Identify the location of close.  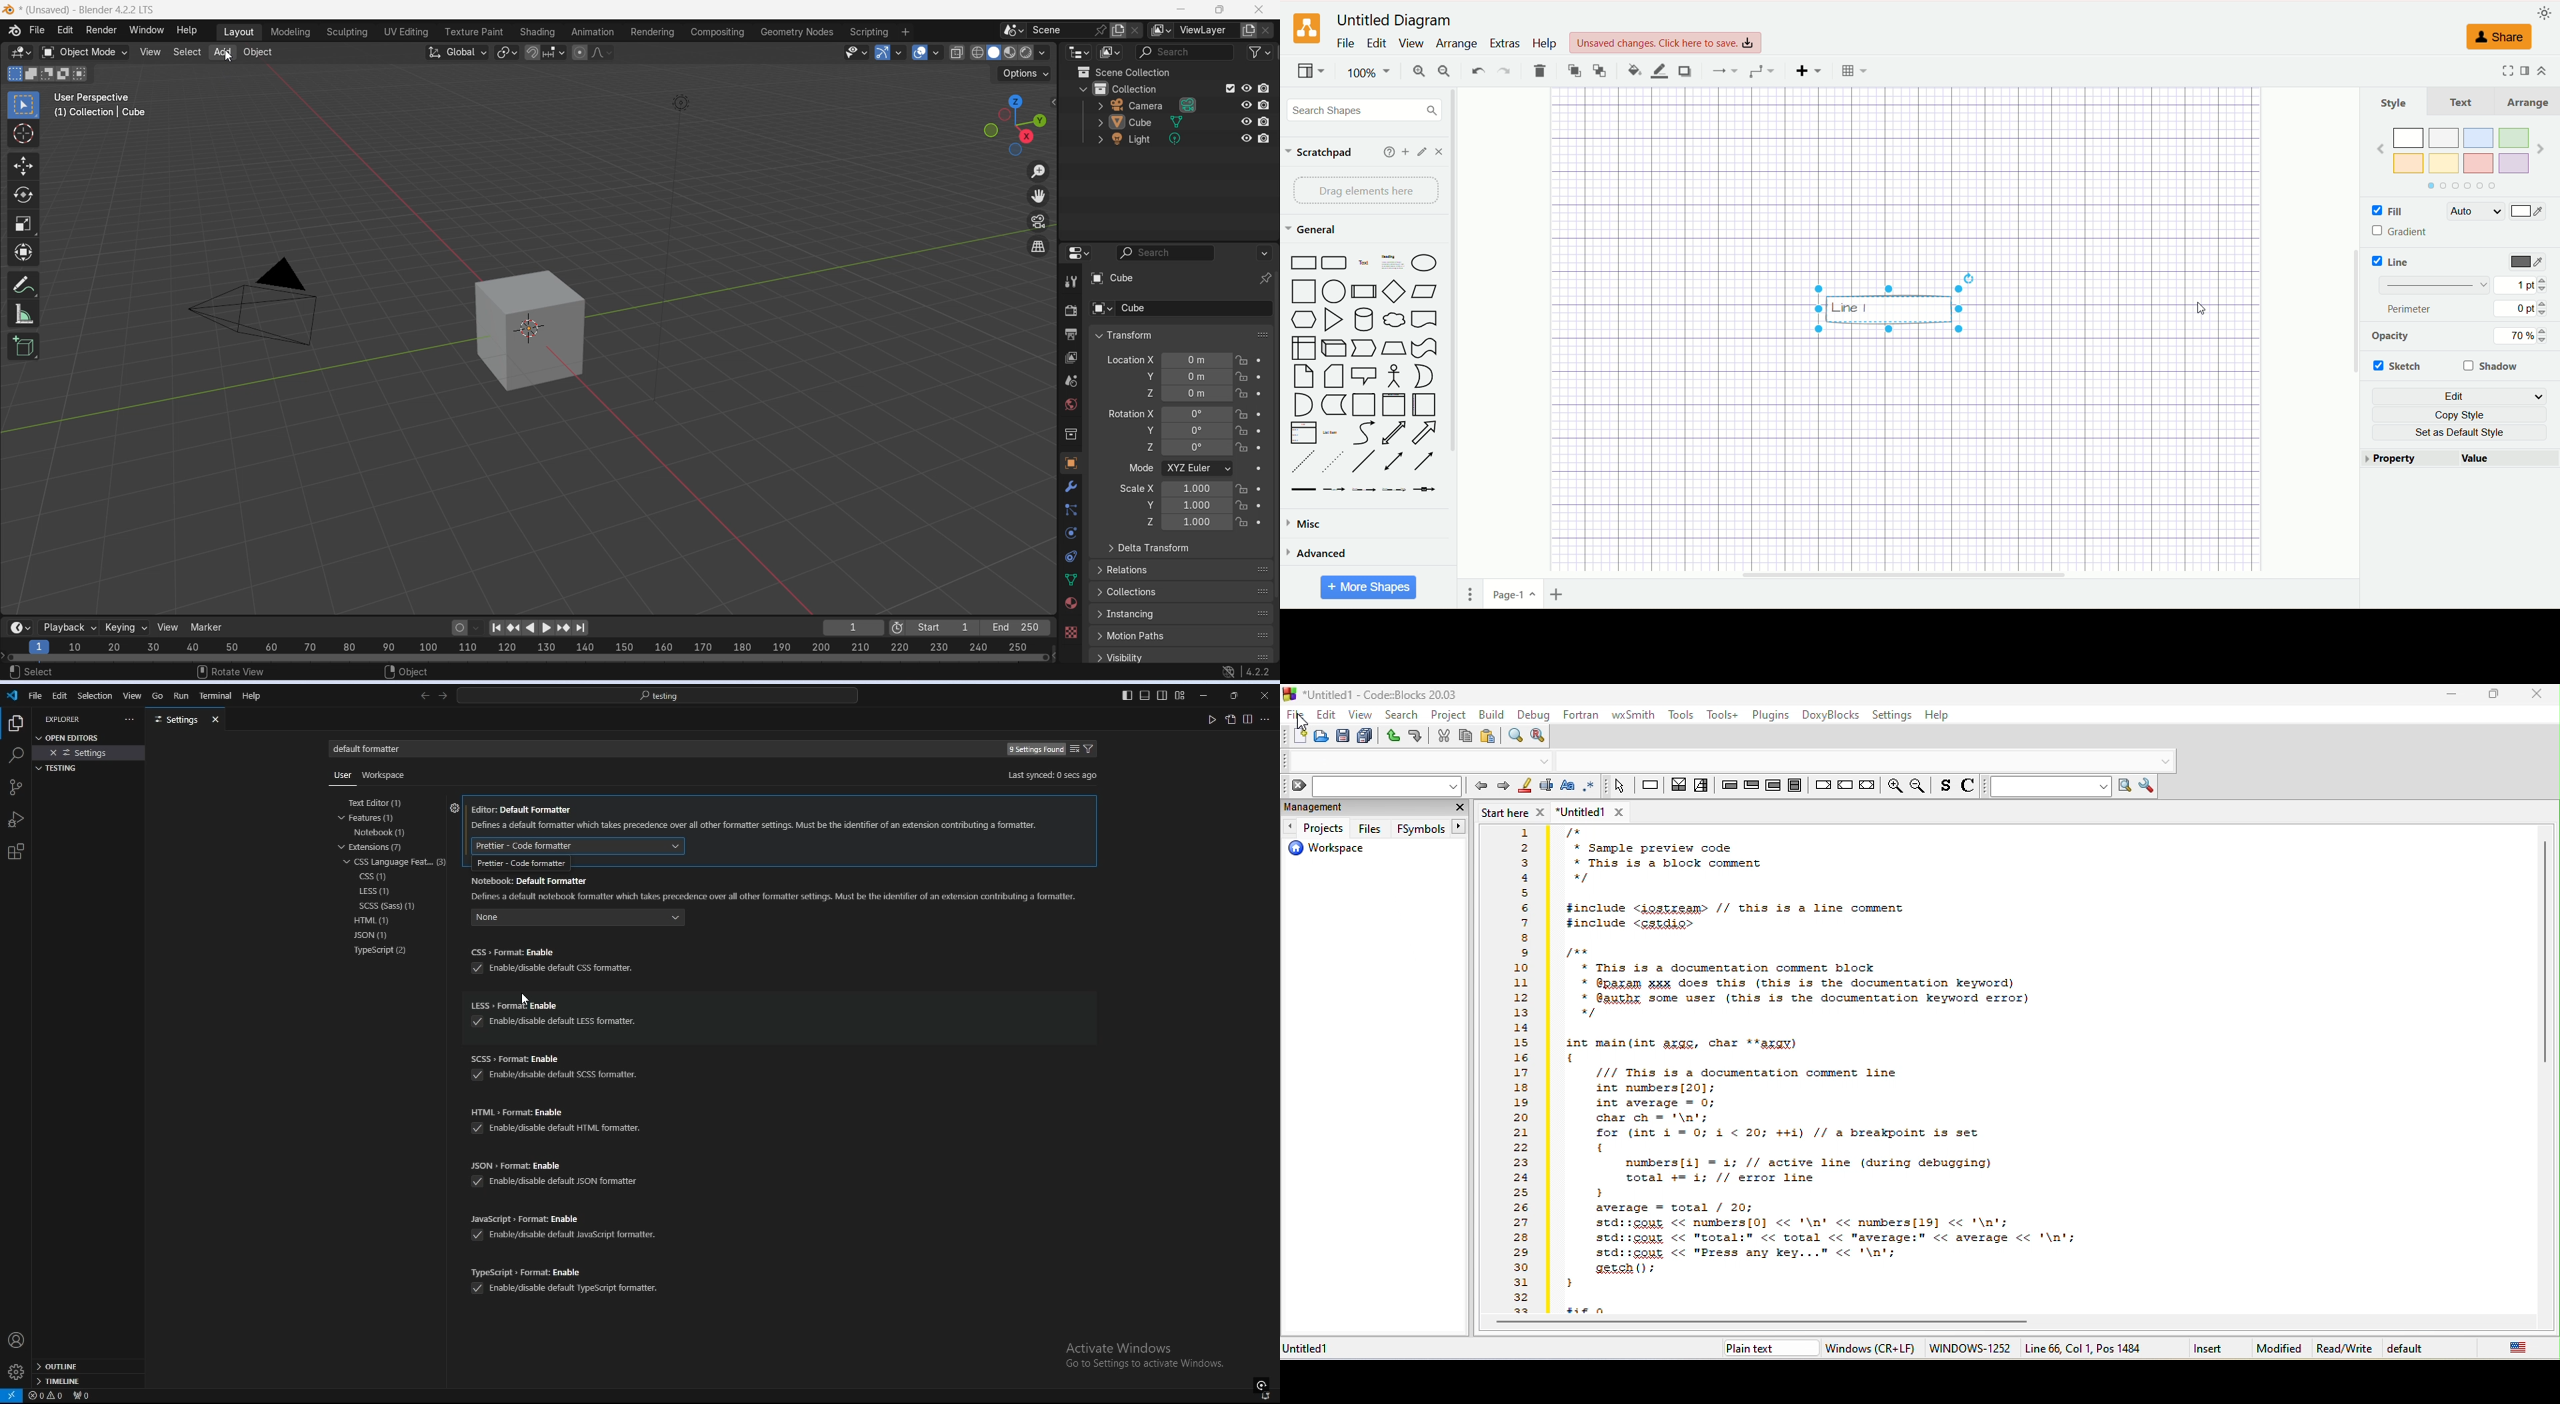
(1439, 151).